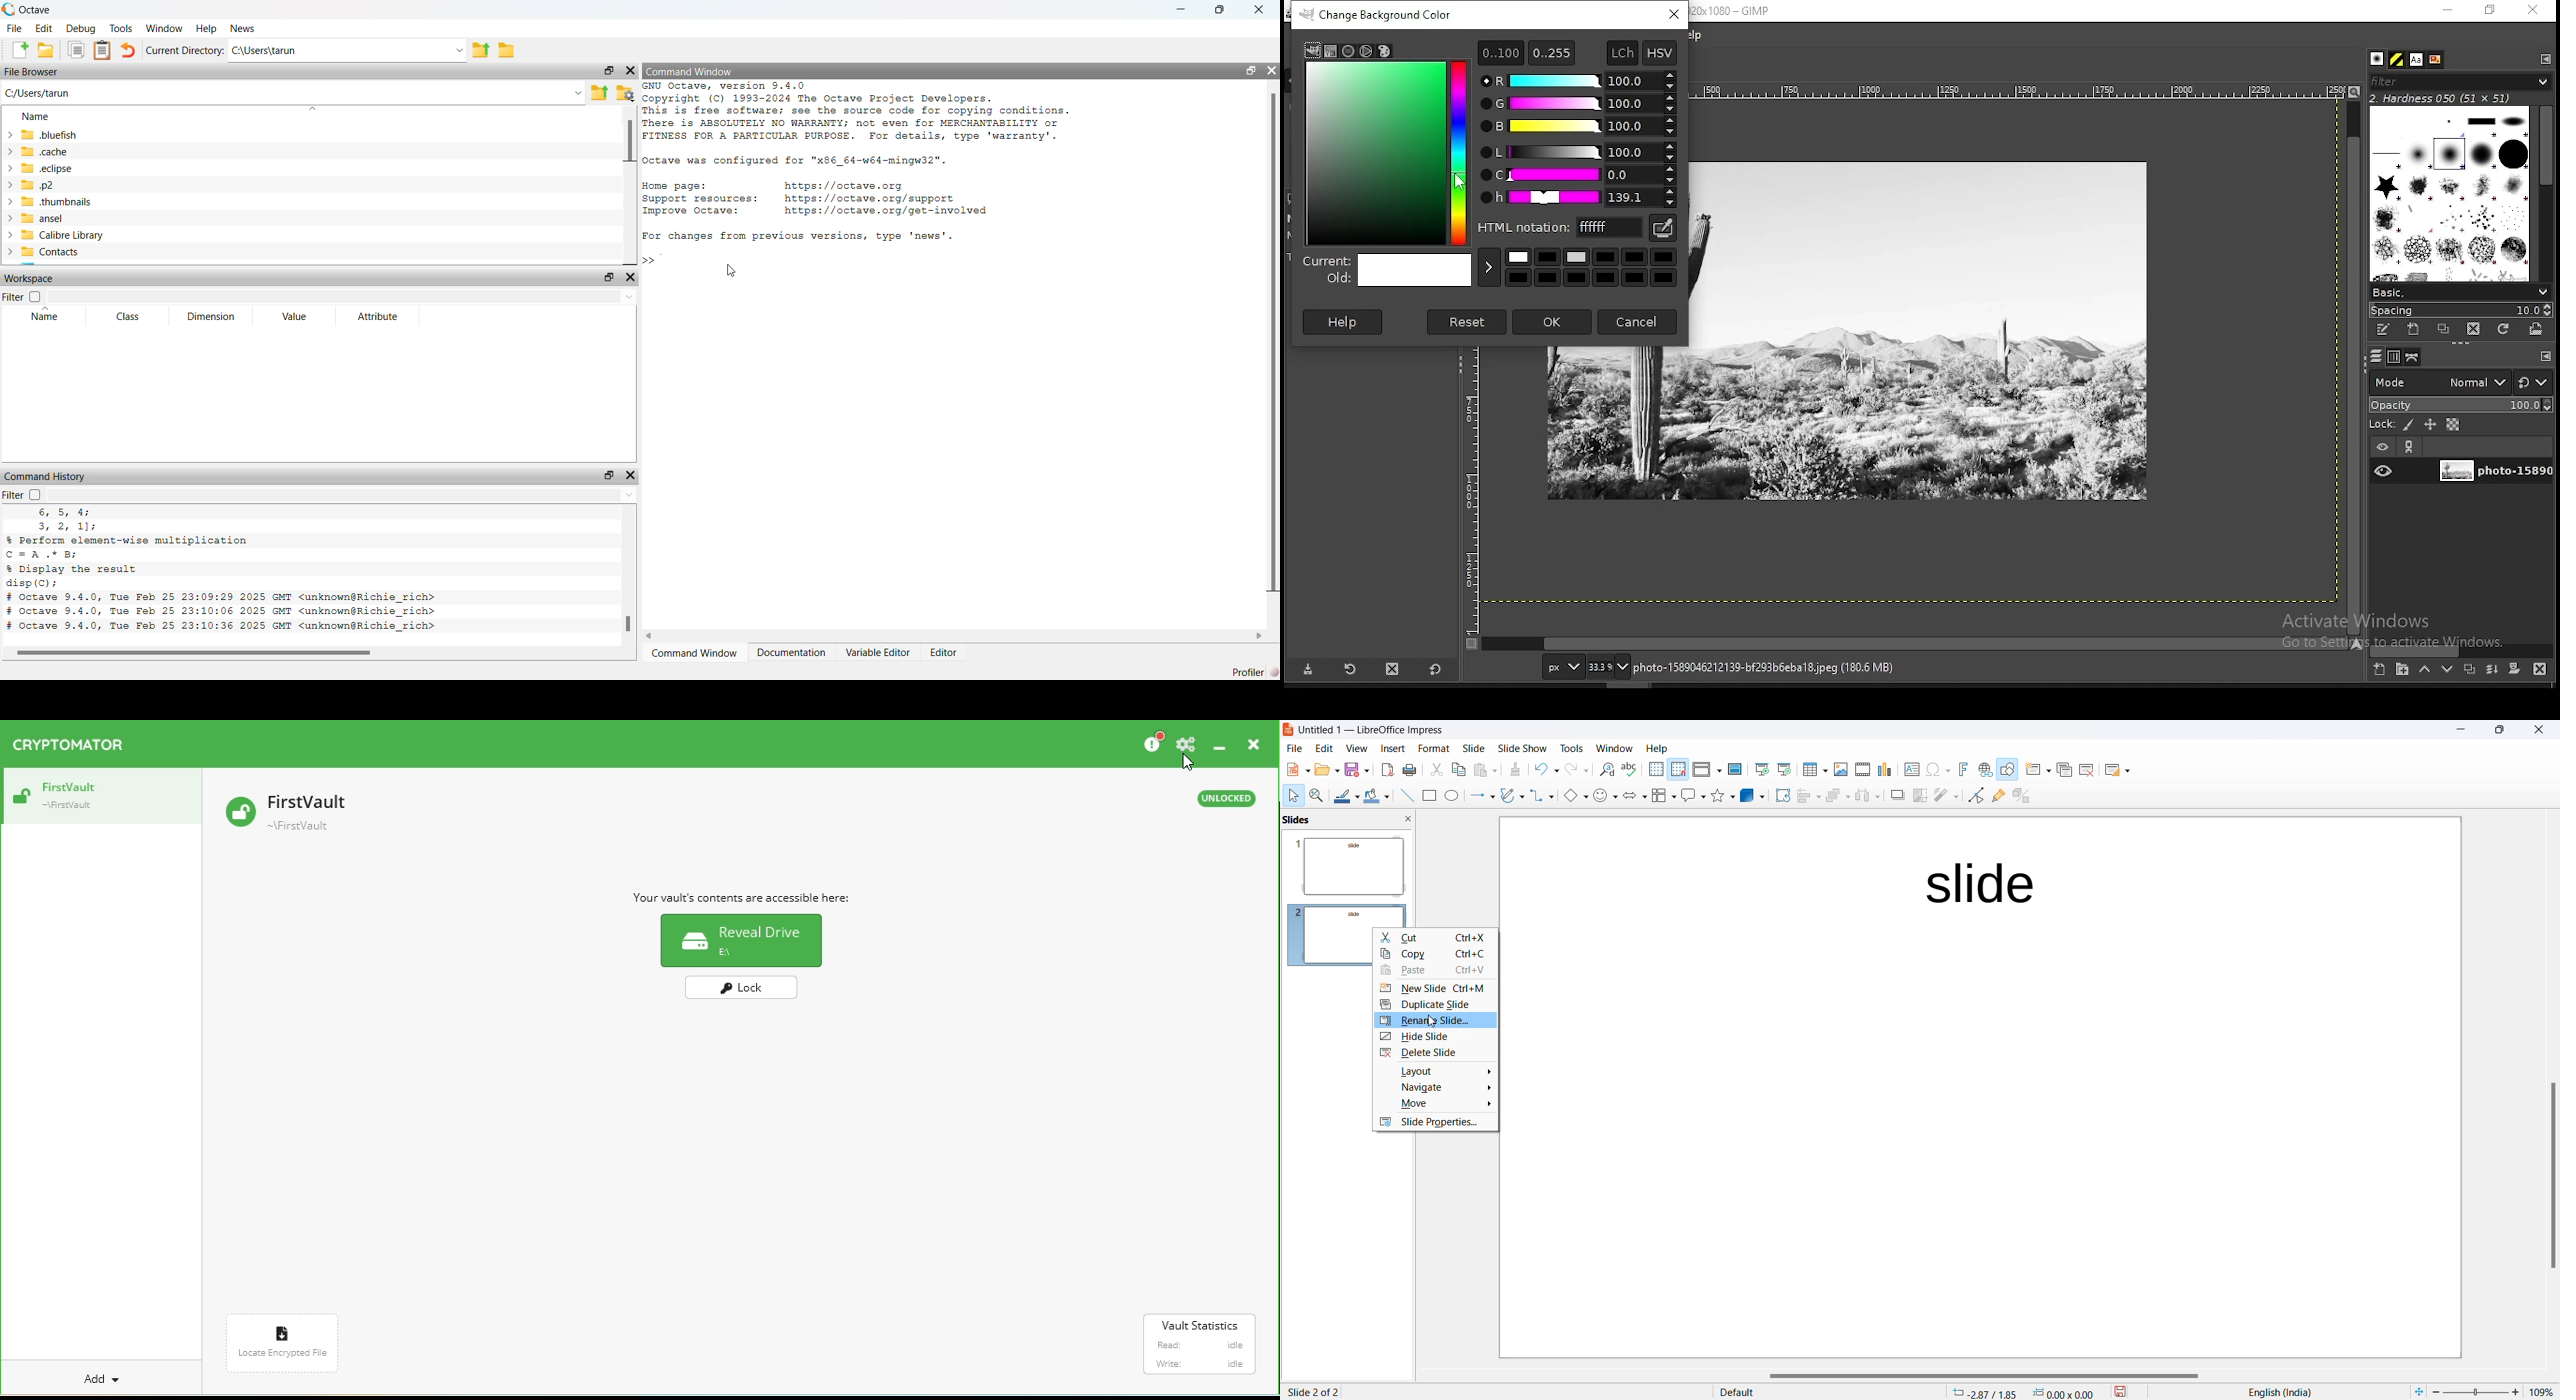  I want to click on Parent Directory, so click(601, 94).